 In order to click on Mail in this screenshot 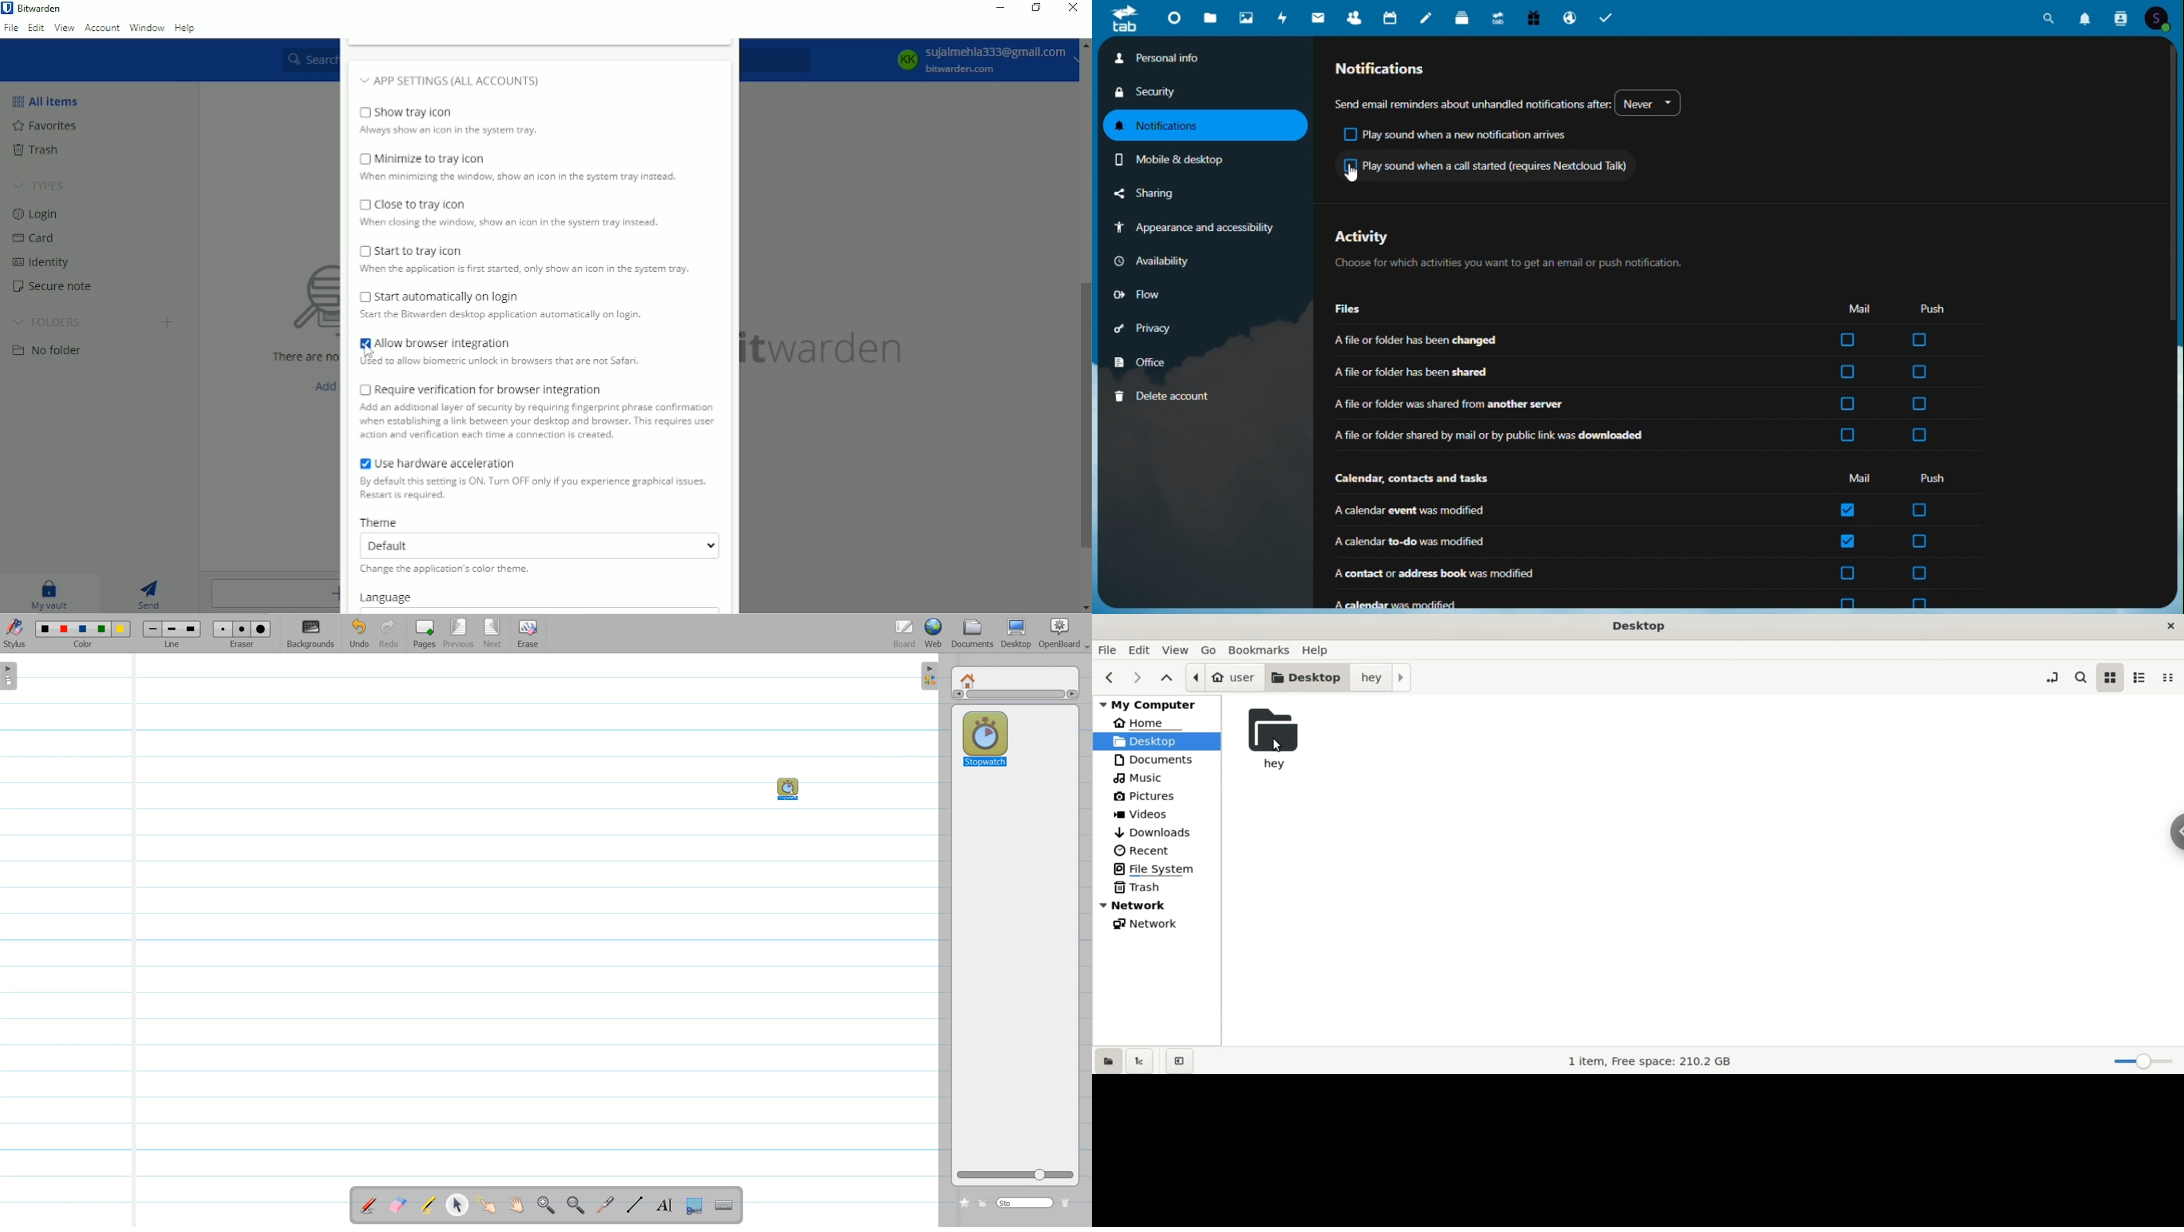, I will do `click(1860, 308)`.